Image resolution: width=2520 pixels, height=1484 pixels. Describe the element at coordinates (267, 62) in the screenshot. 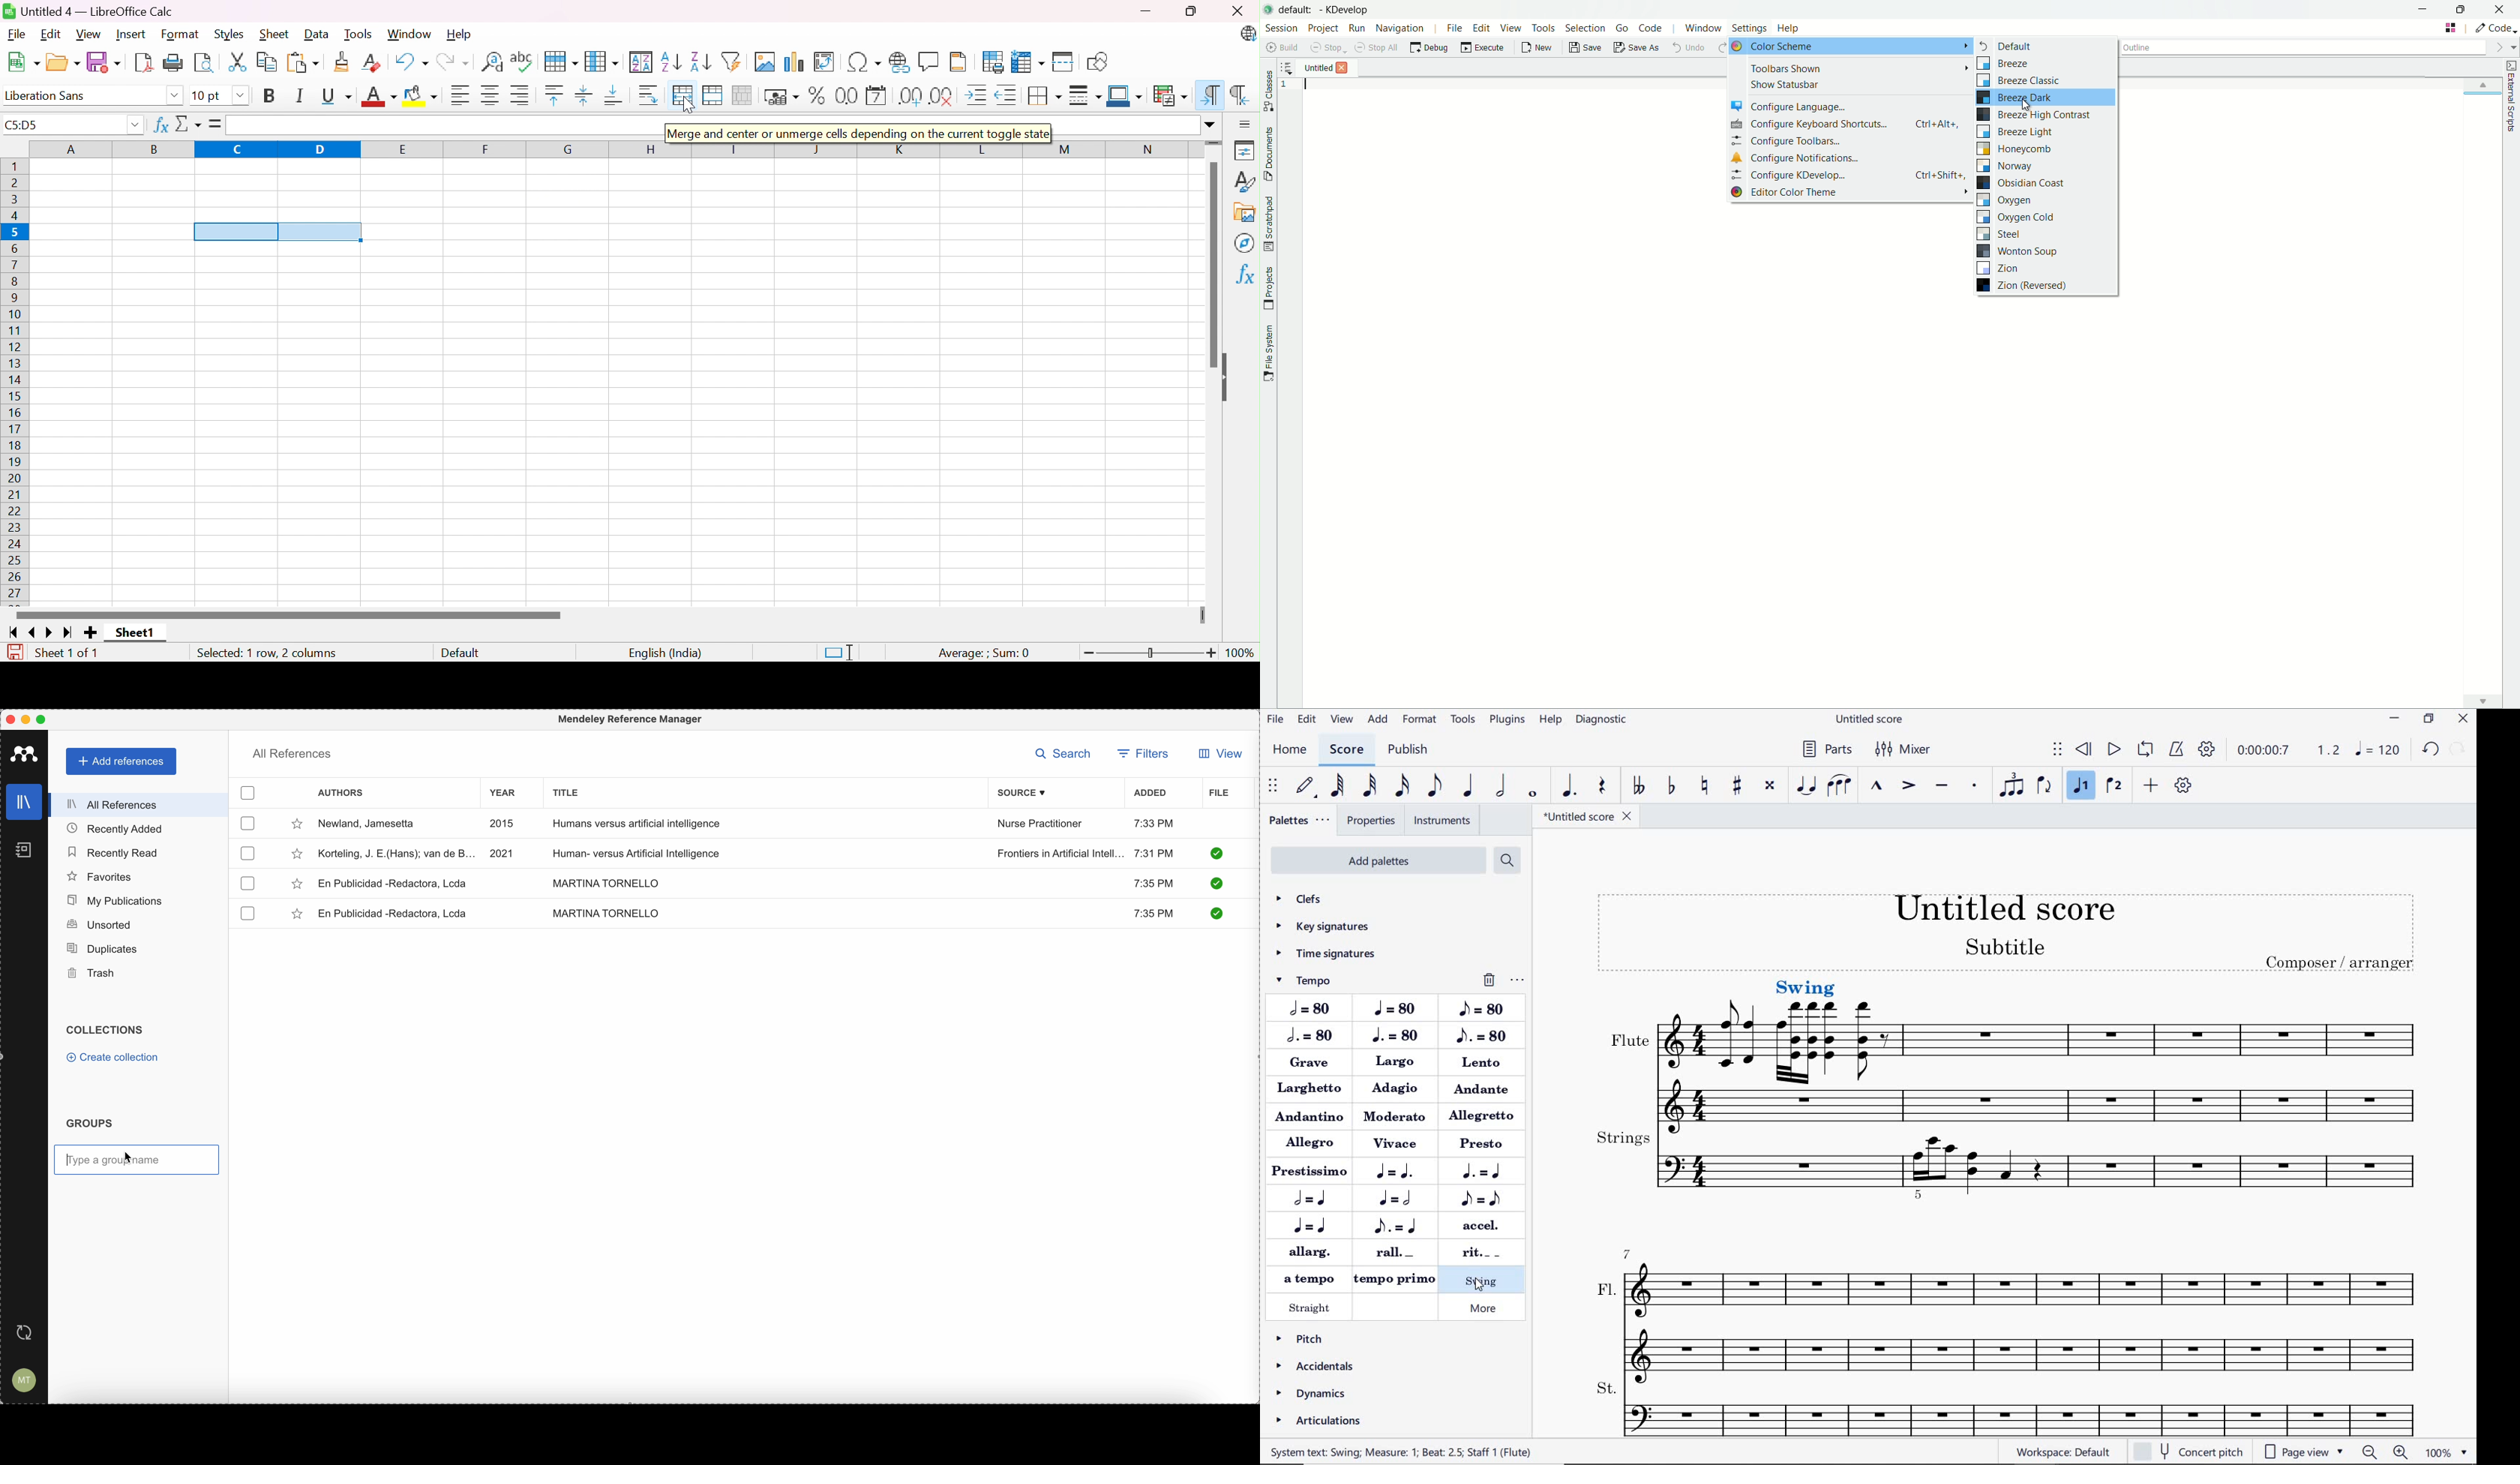

I see `Copy` at that location.